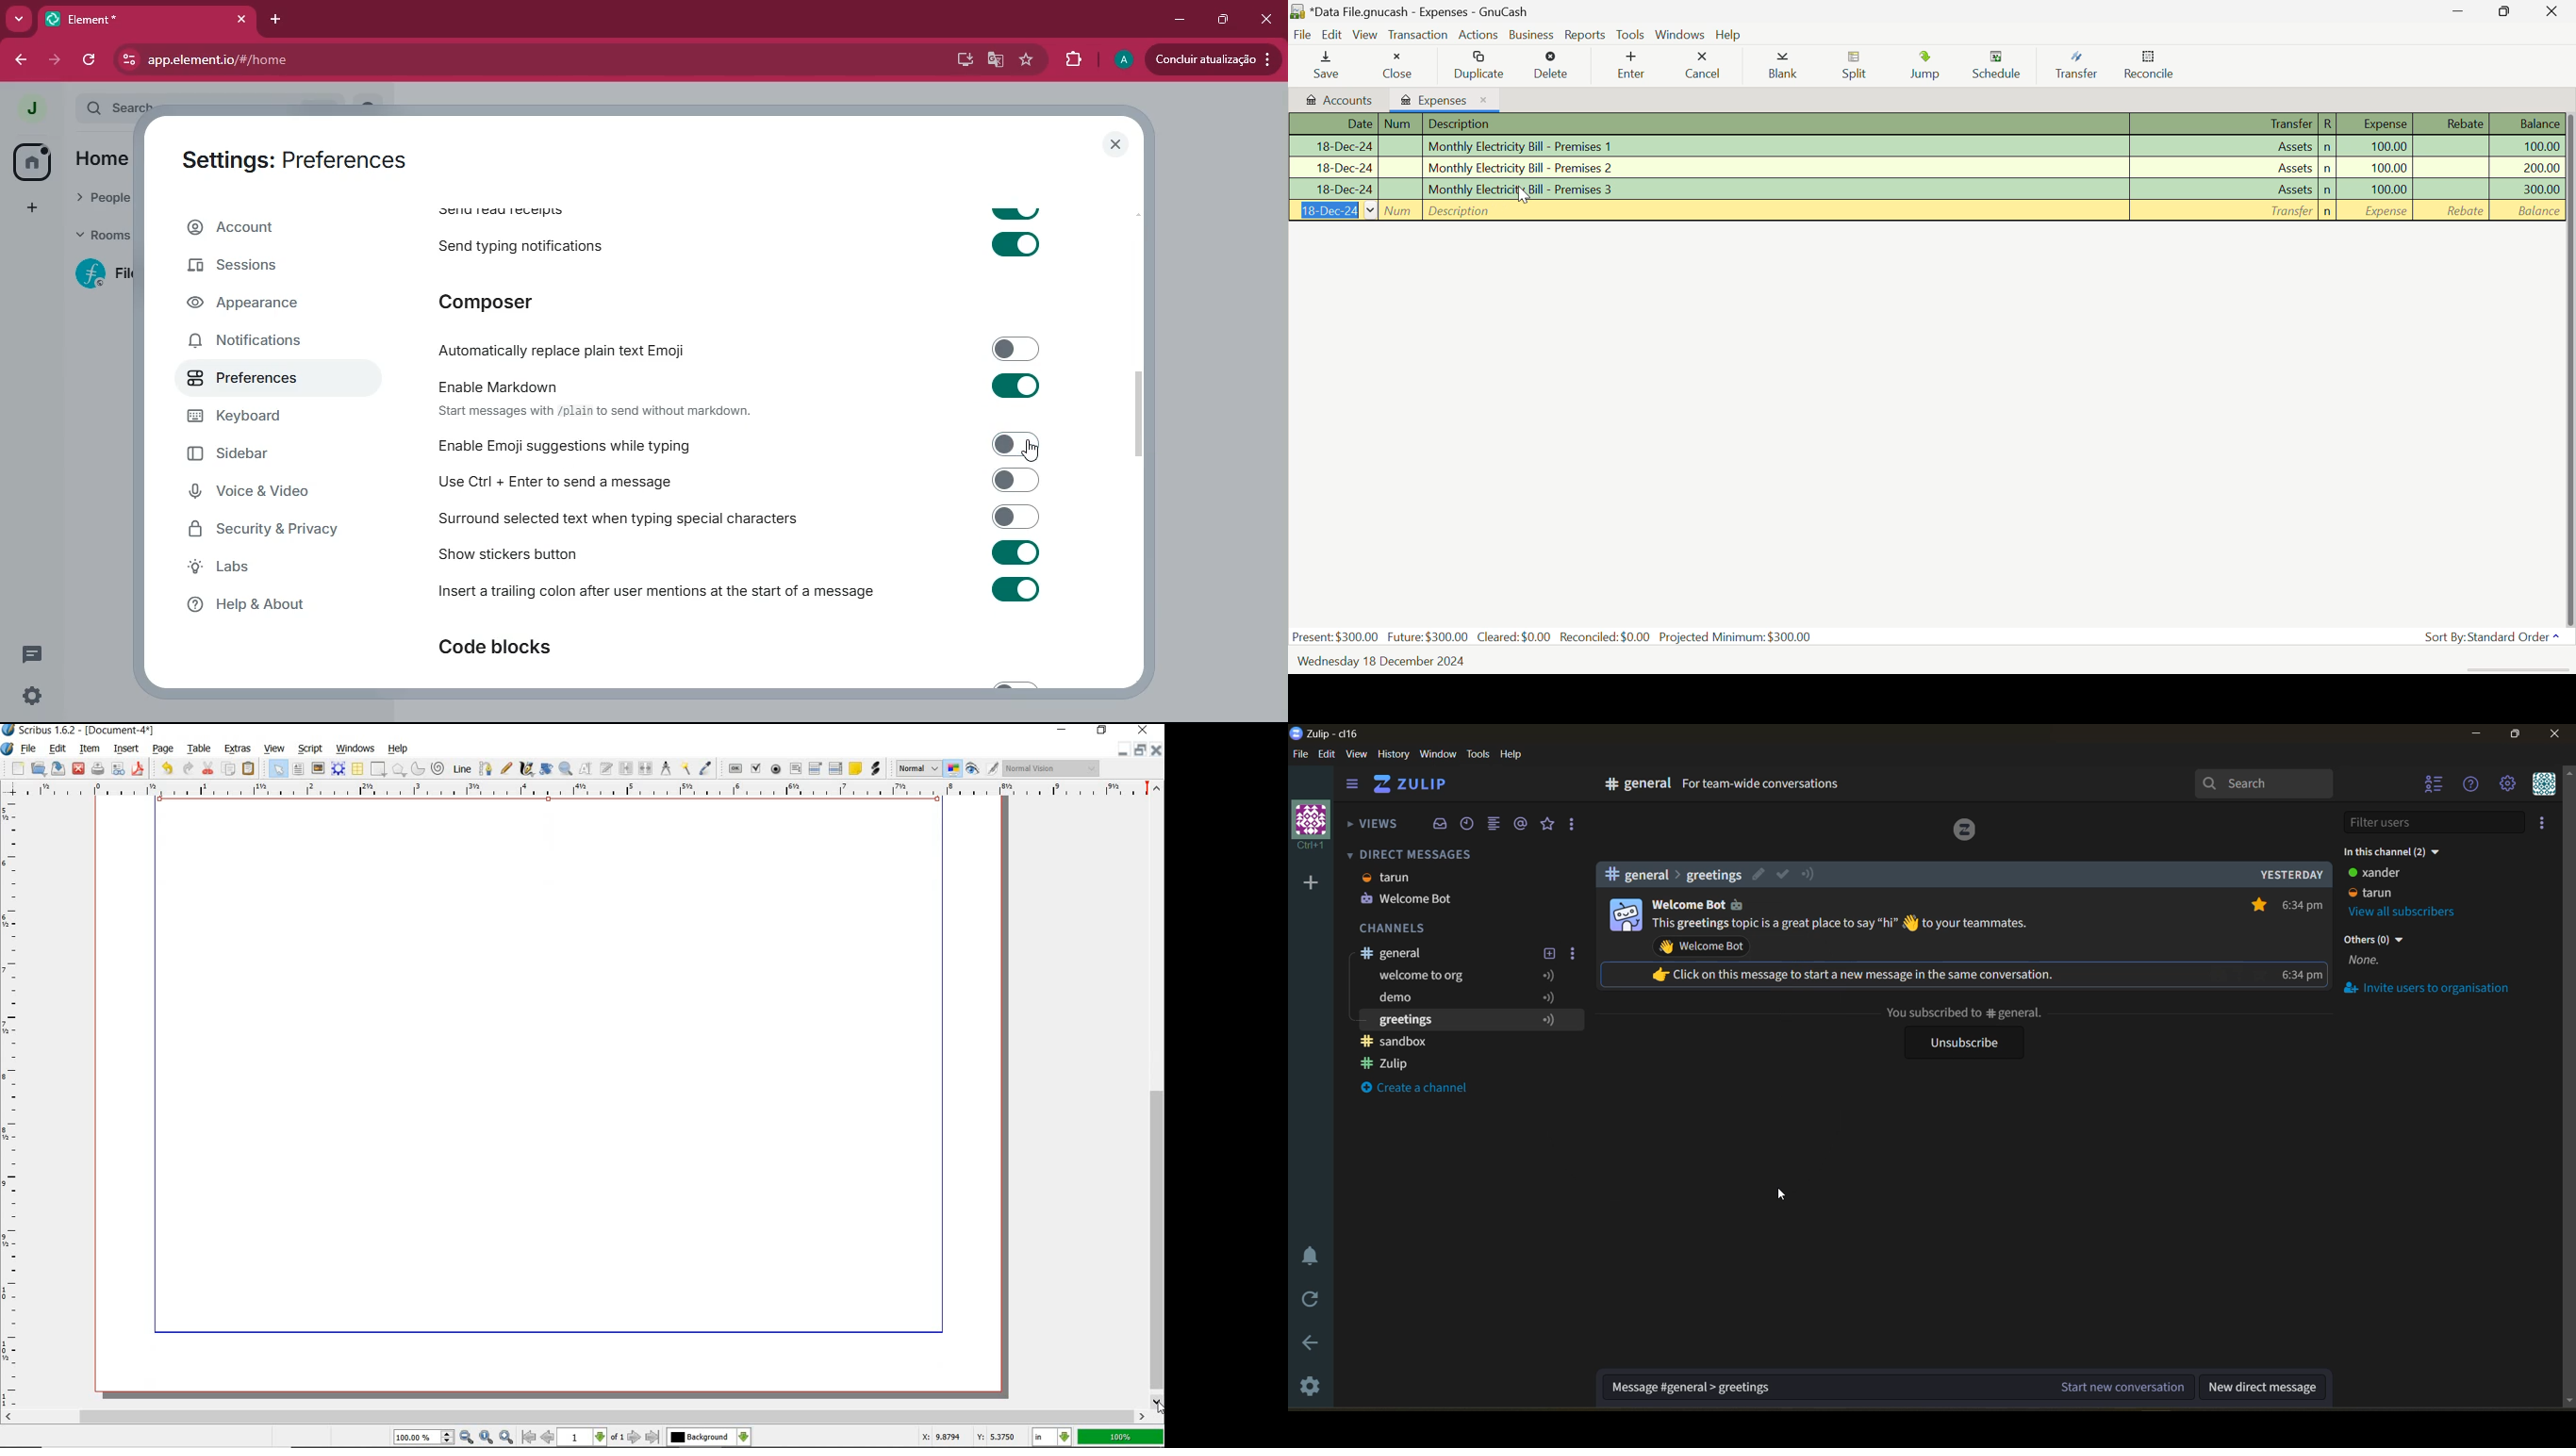 Image resolution: width=2576 pixels, height=1456 pixels. I want to click on Windows, so click(1680, 34).